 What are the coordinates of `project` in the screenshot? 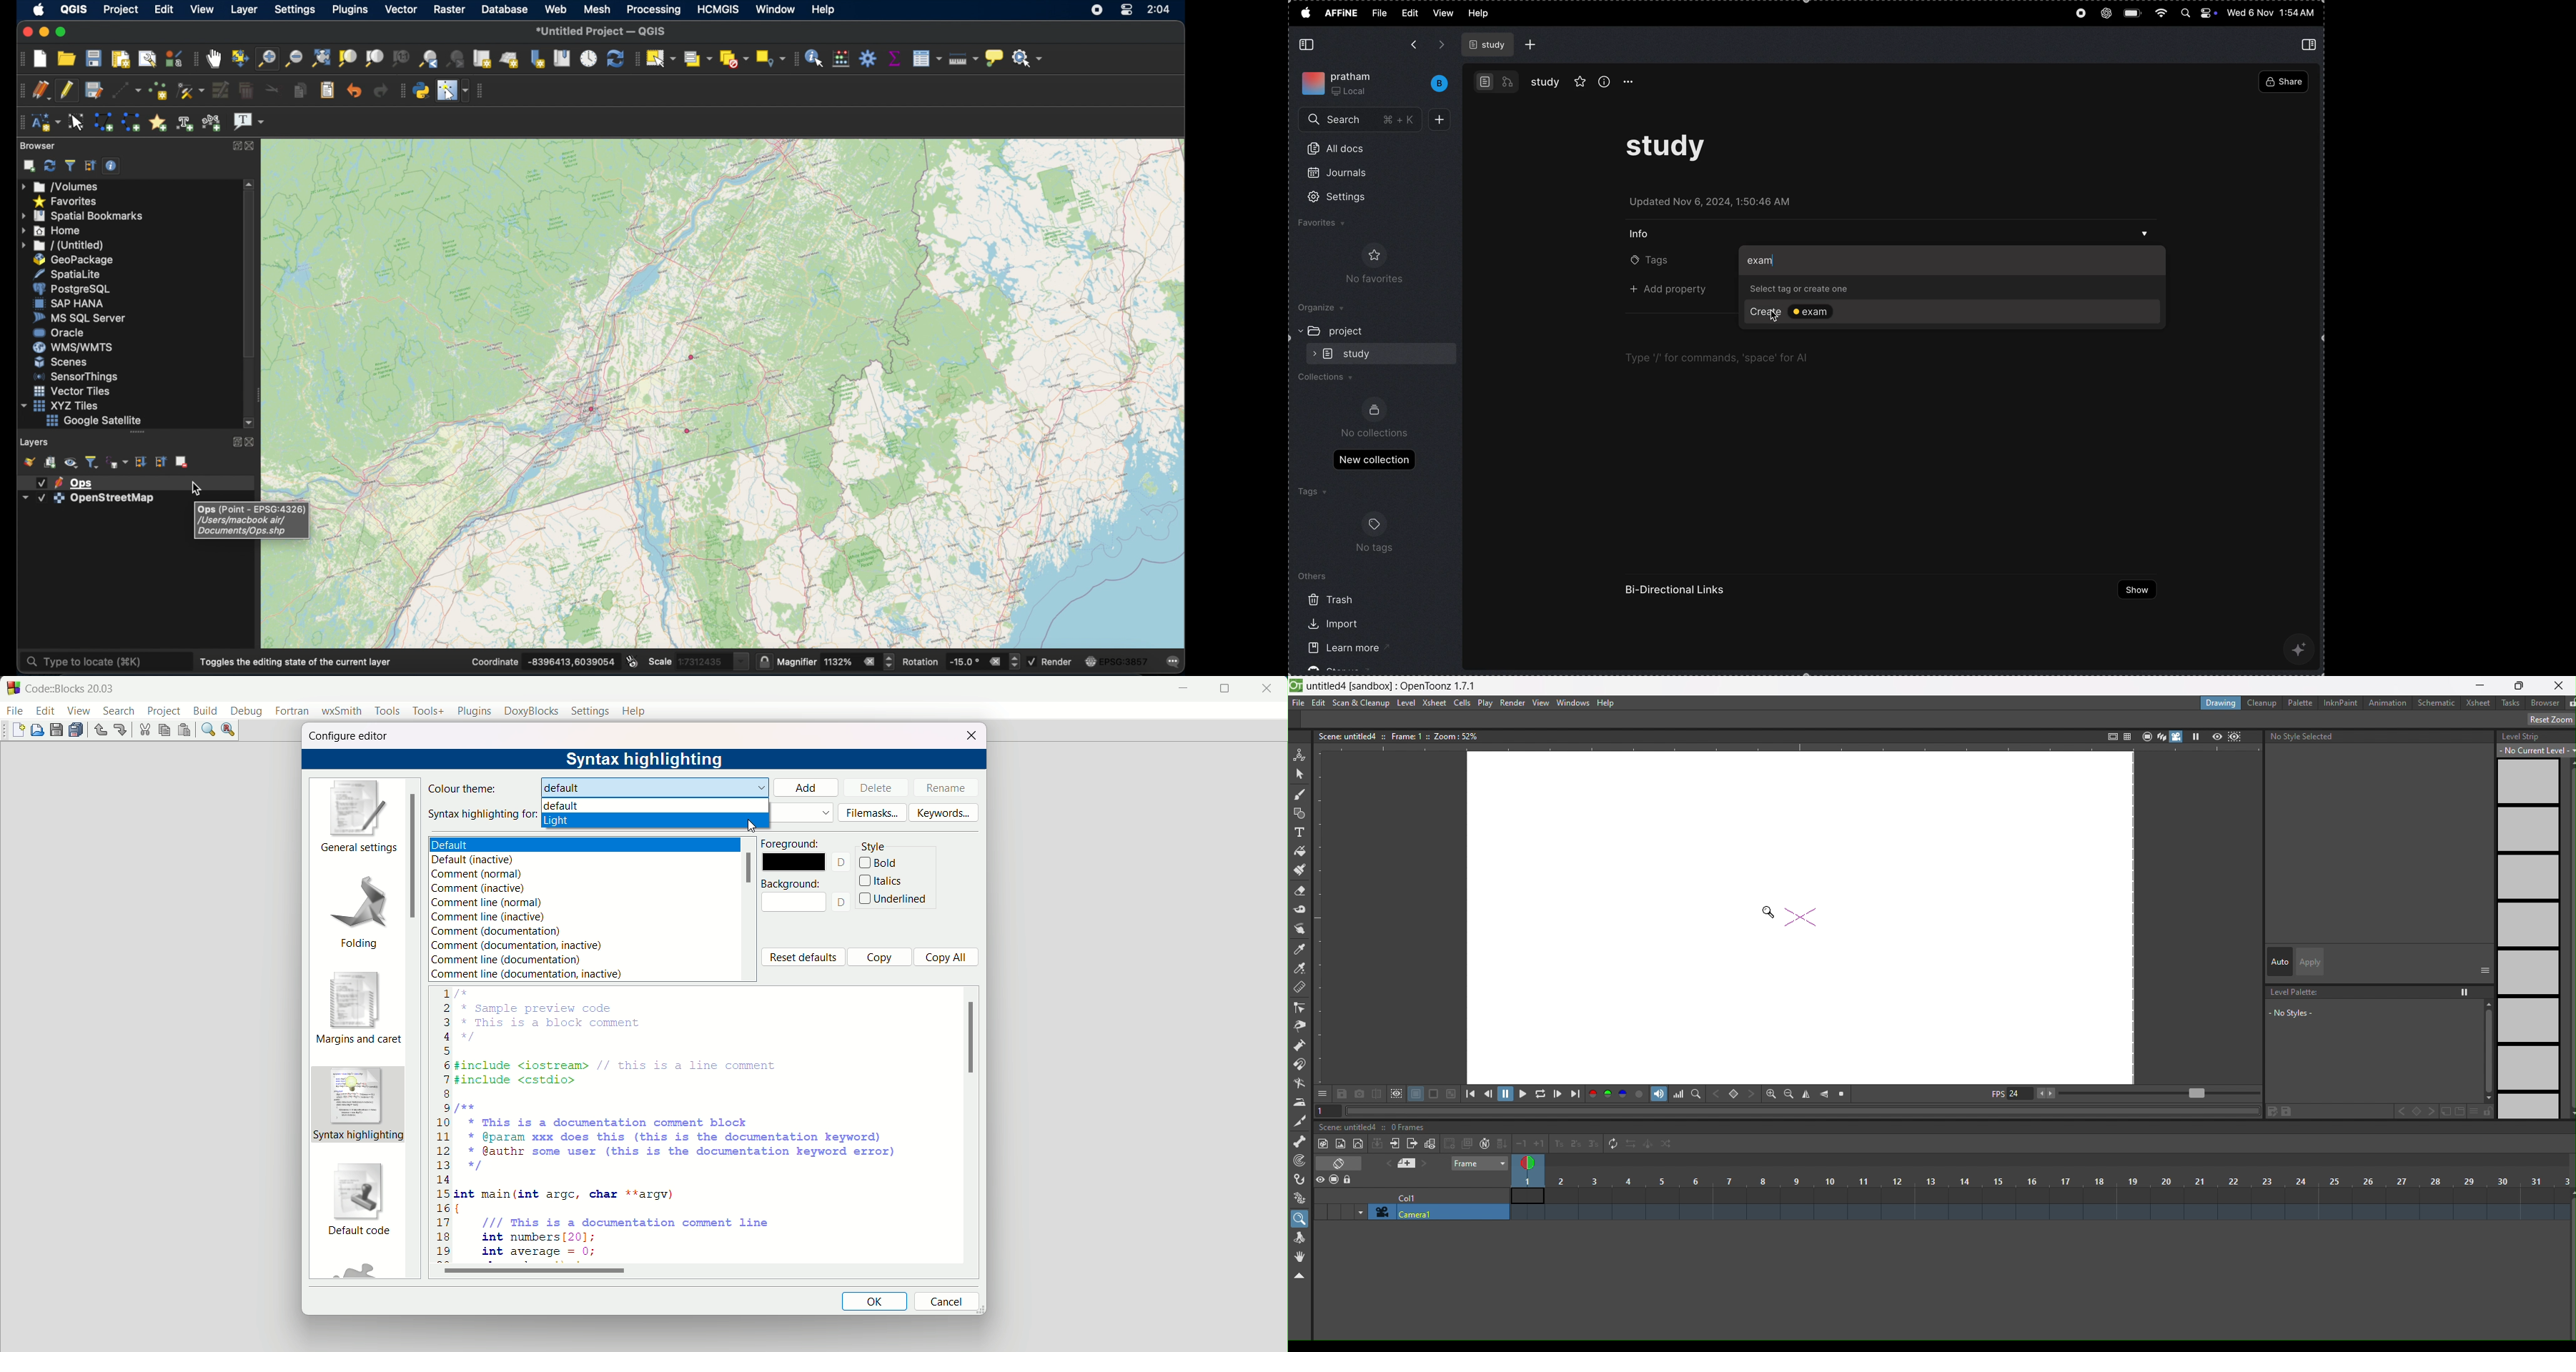 It's located at (121, 10).